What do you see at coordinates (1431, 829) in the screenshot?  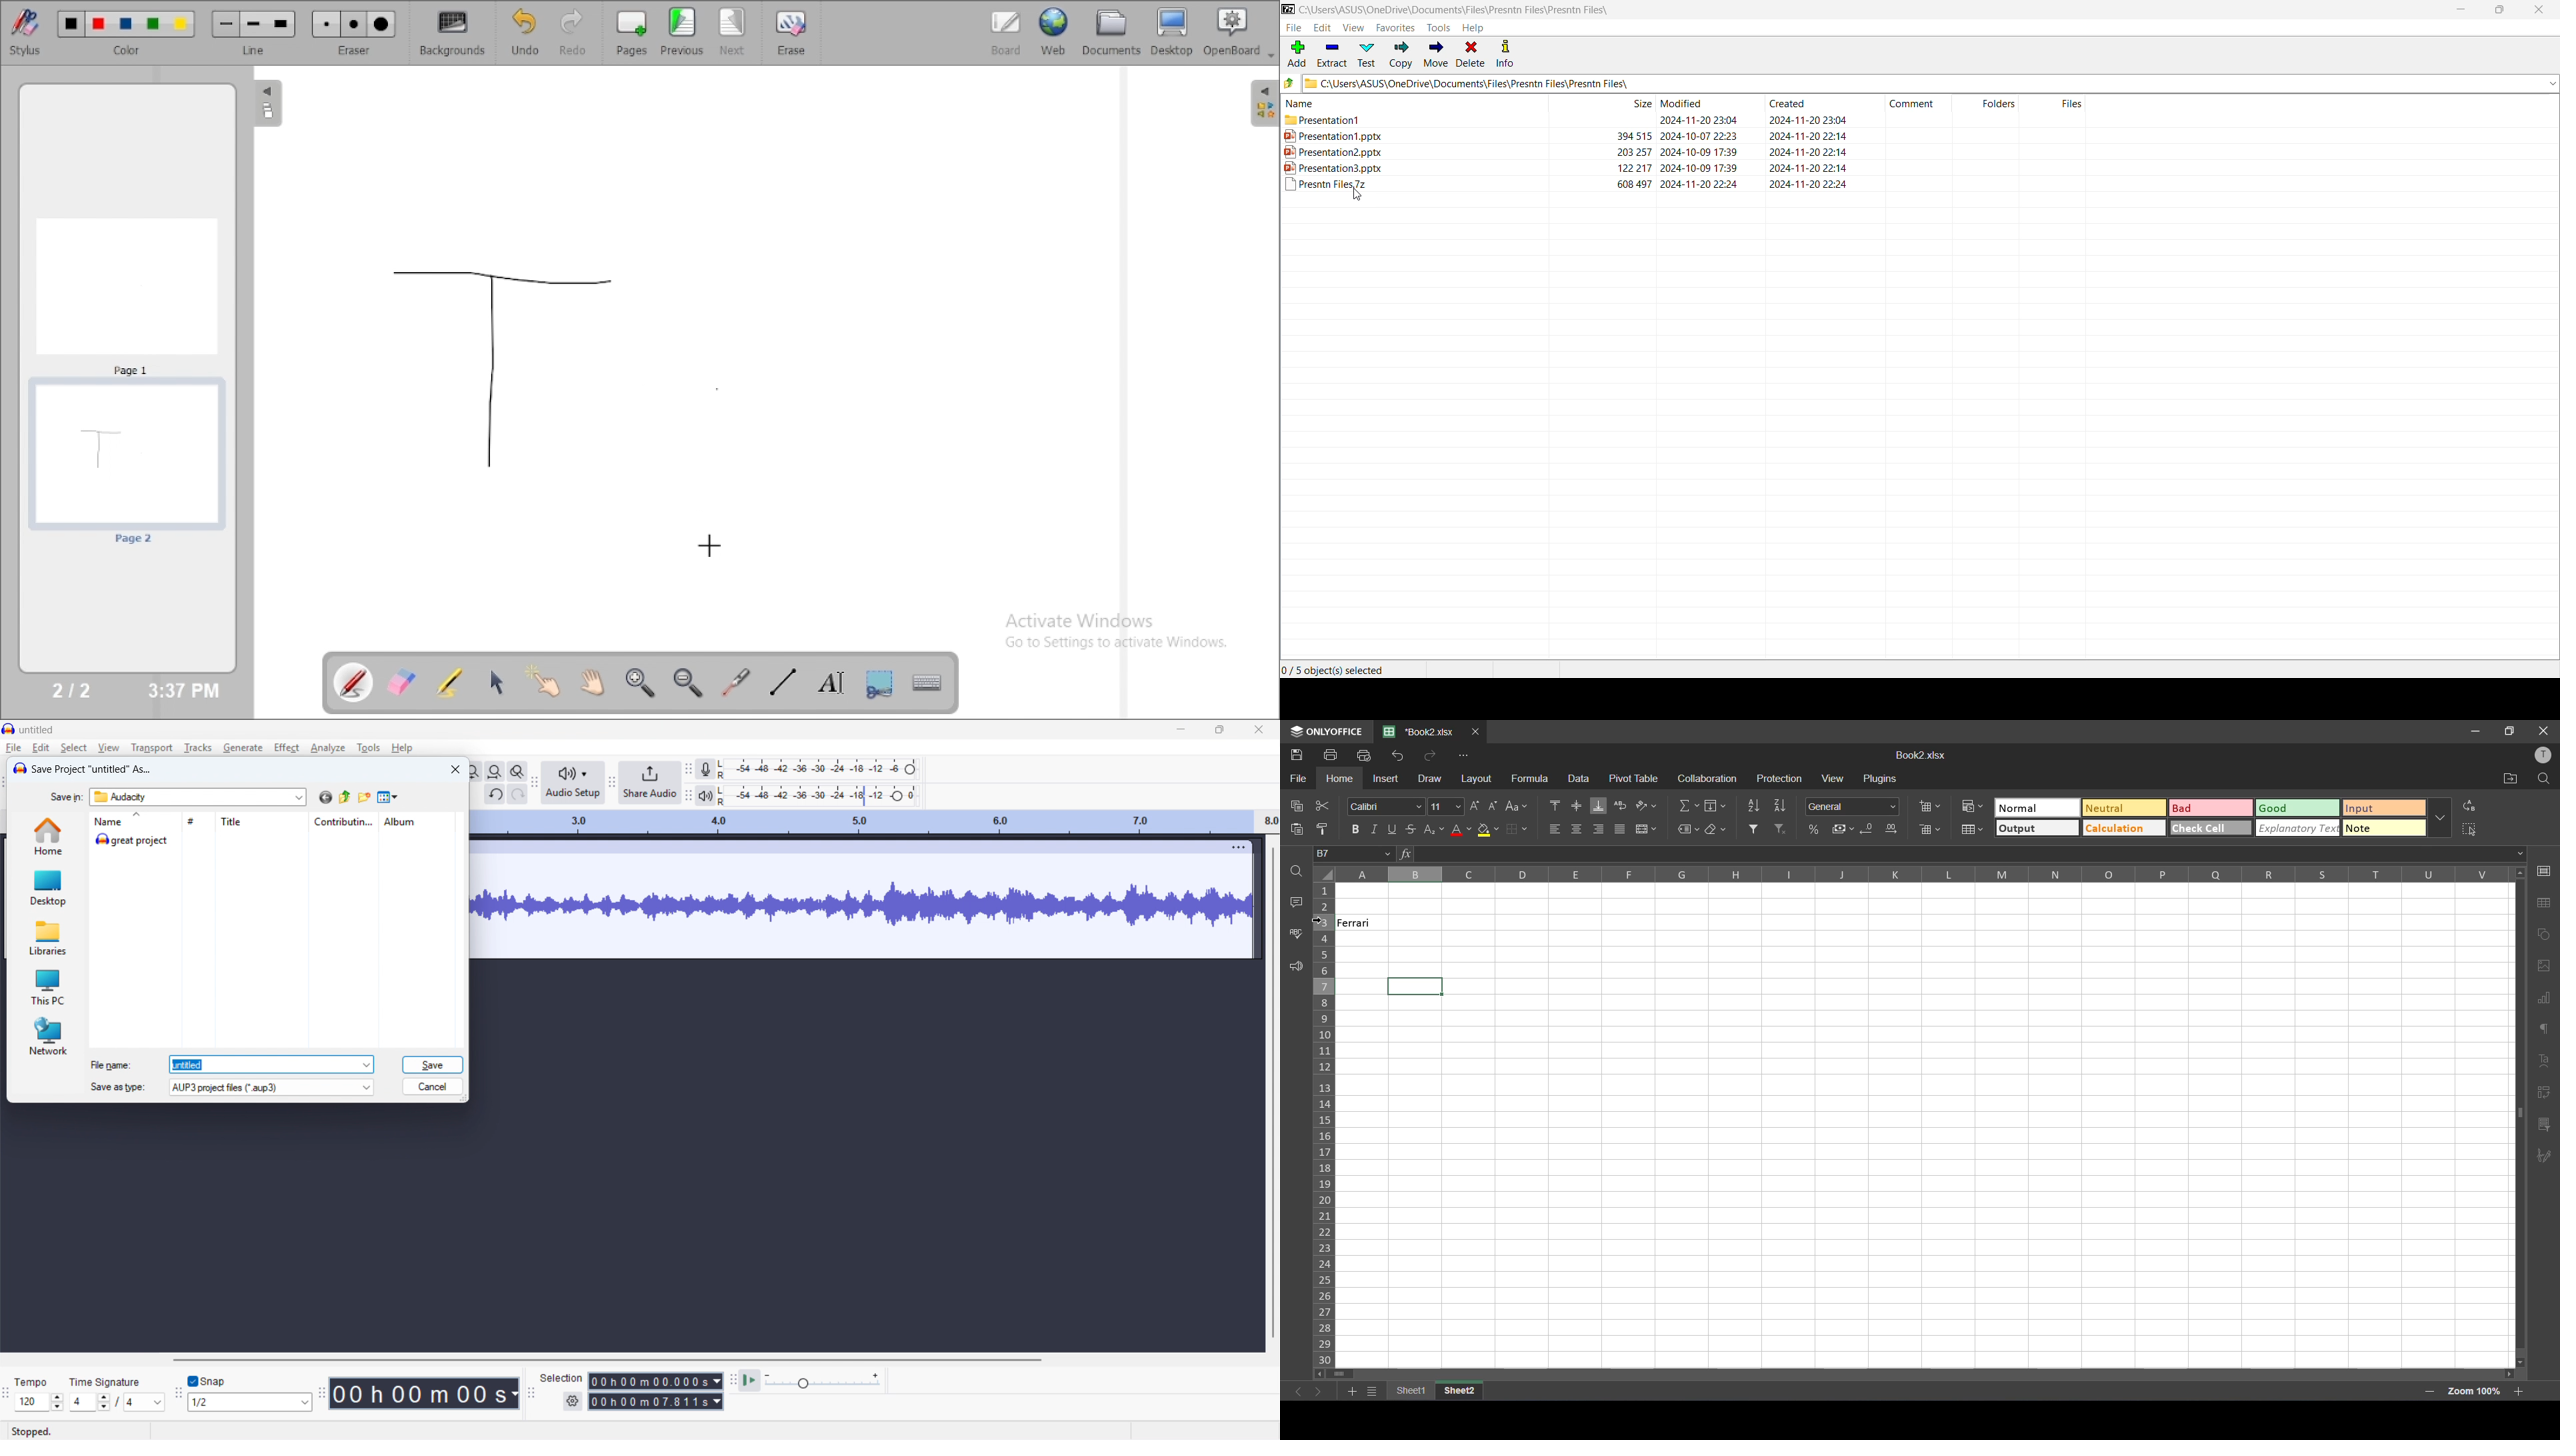 I see `sub/superscript` at bounding box center [1431, 829].